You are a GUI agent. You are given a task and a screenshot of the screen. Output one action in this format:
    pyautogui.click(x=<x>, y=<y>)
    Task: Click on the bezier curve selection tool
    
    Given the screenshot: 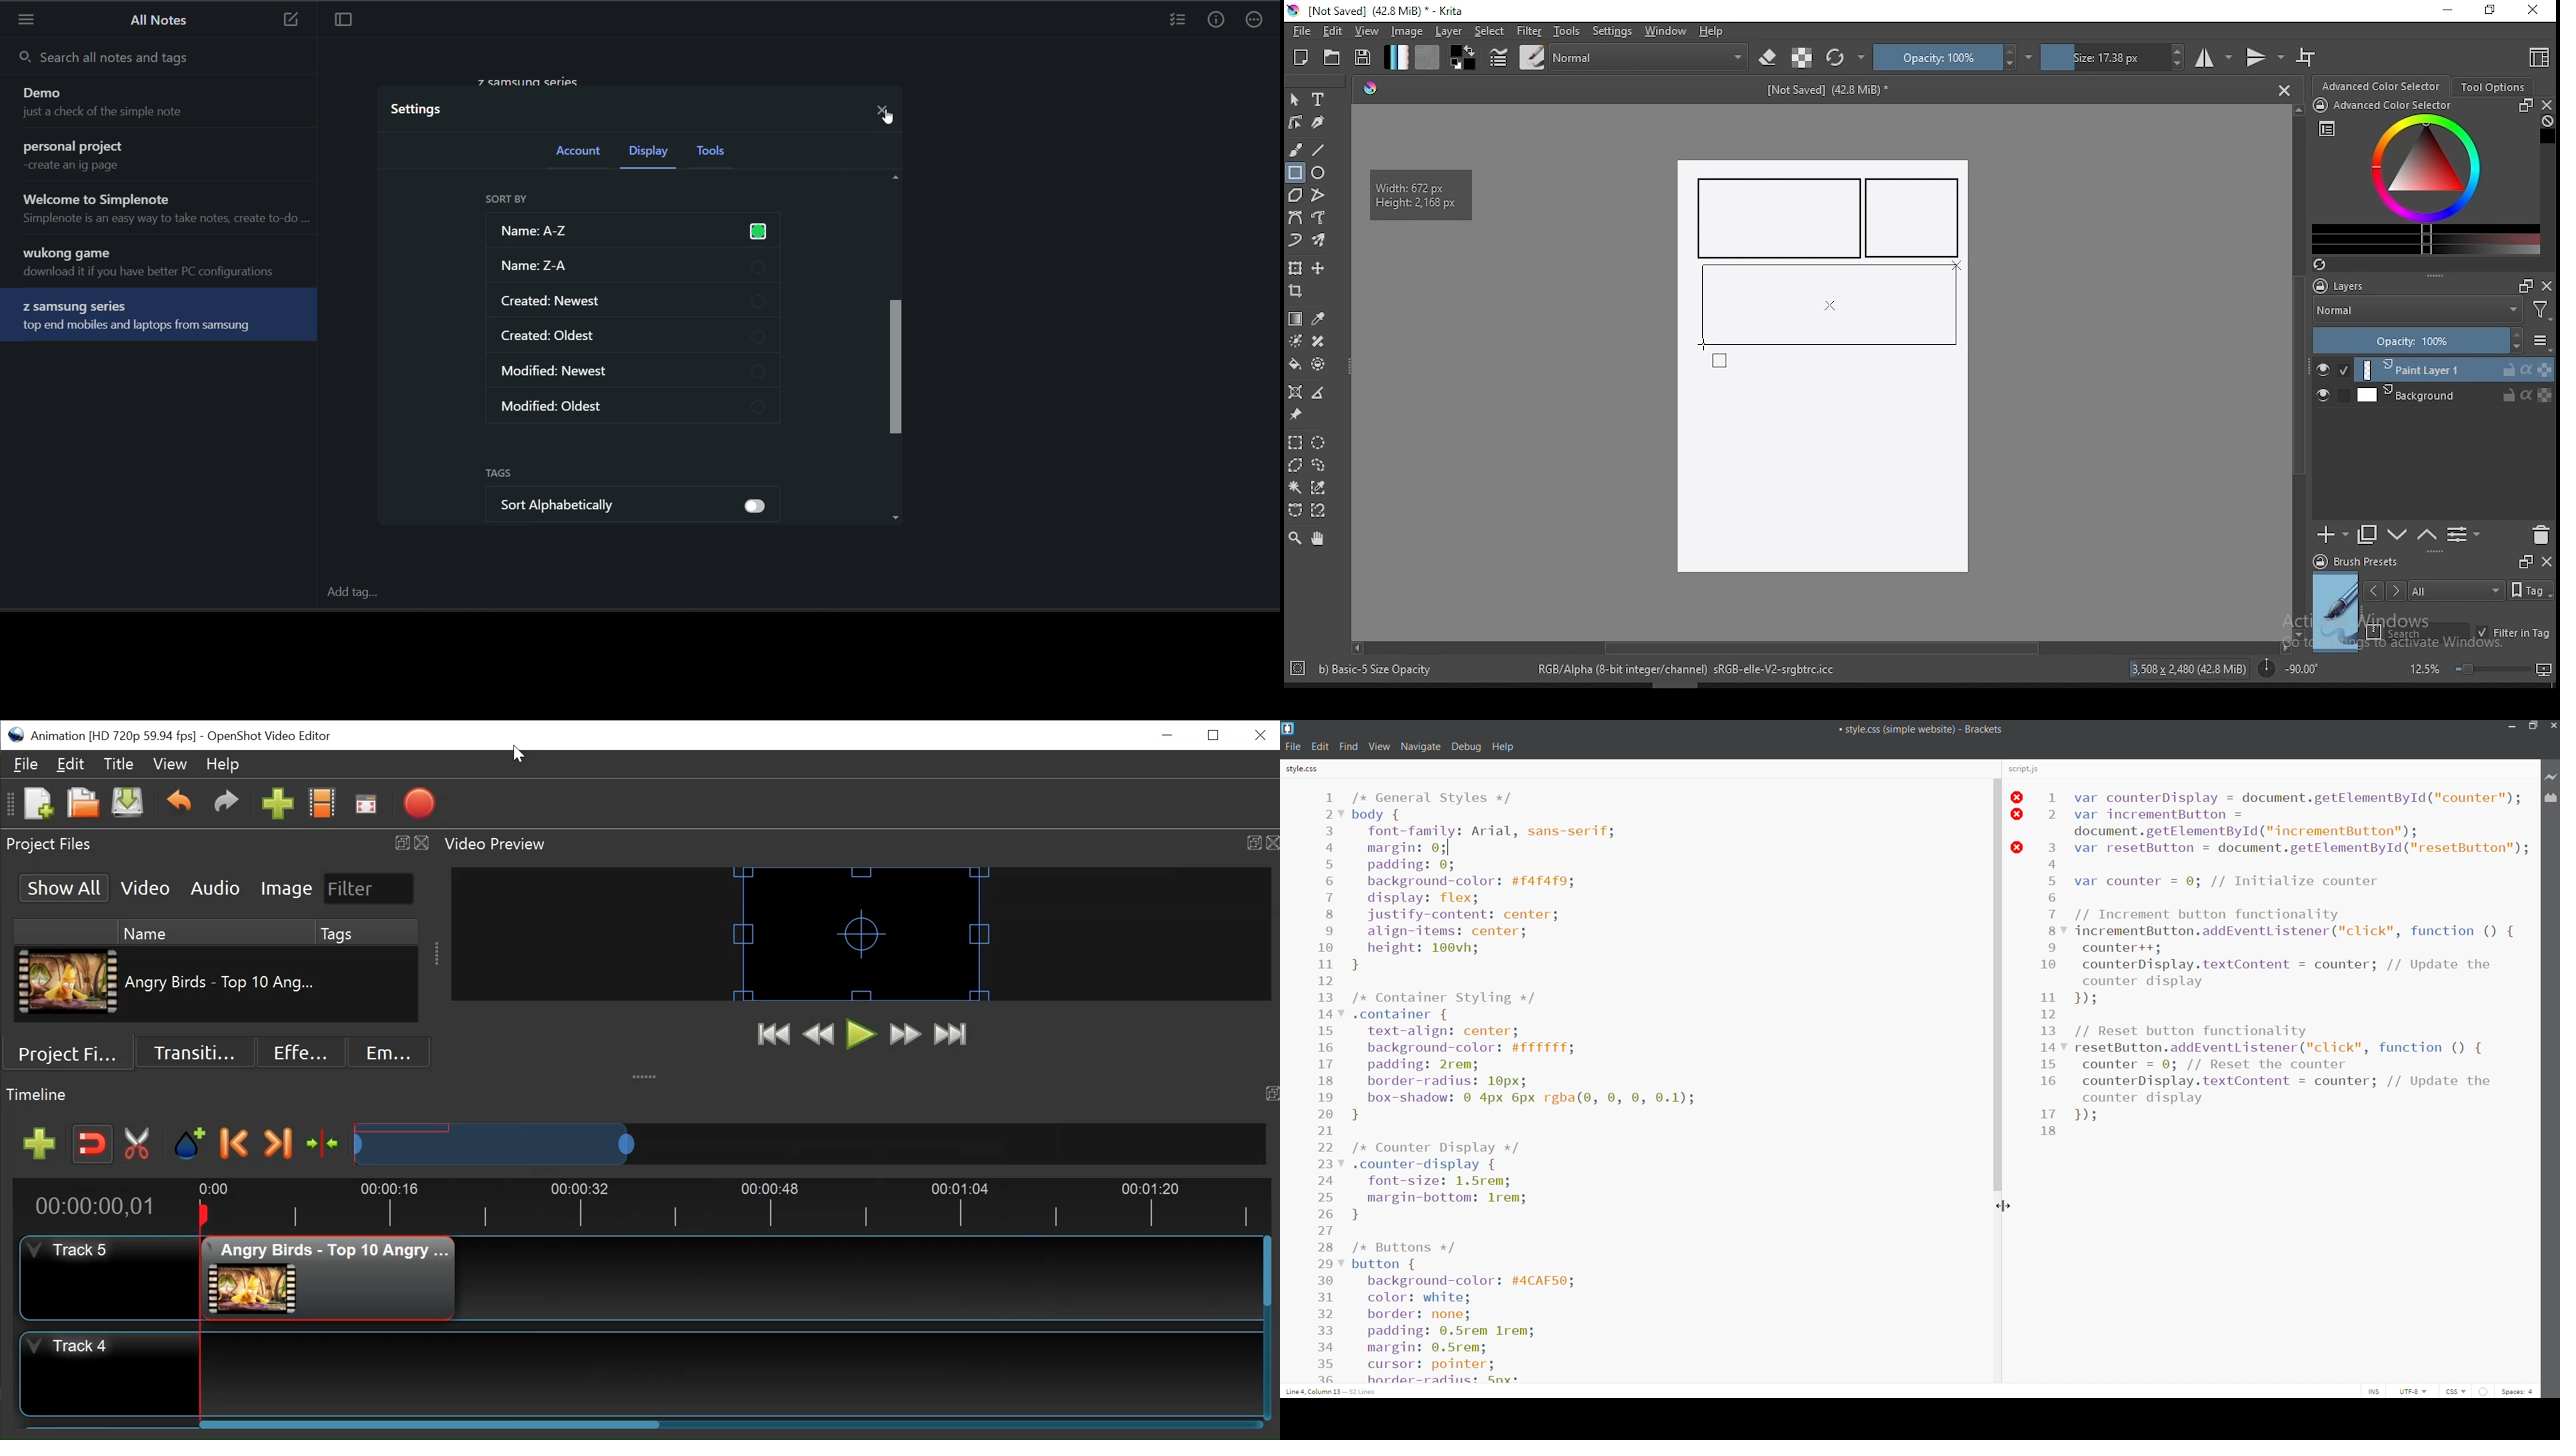 What is the action you would take?
    pyautogui.click(x=1295, y=511)
    